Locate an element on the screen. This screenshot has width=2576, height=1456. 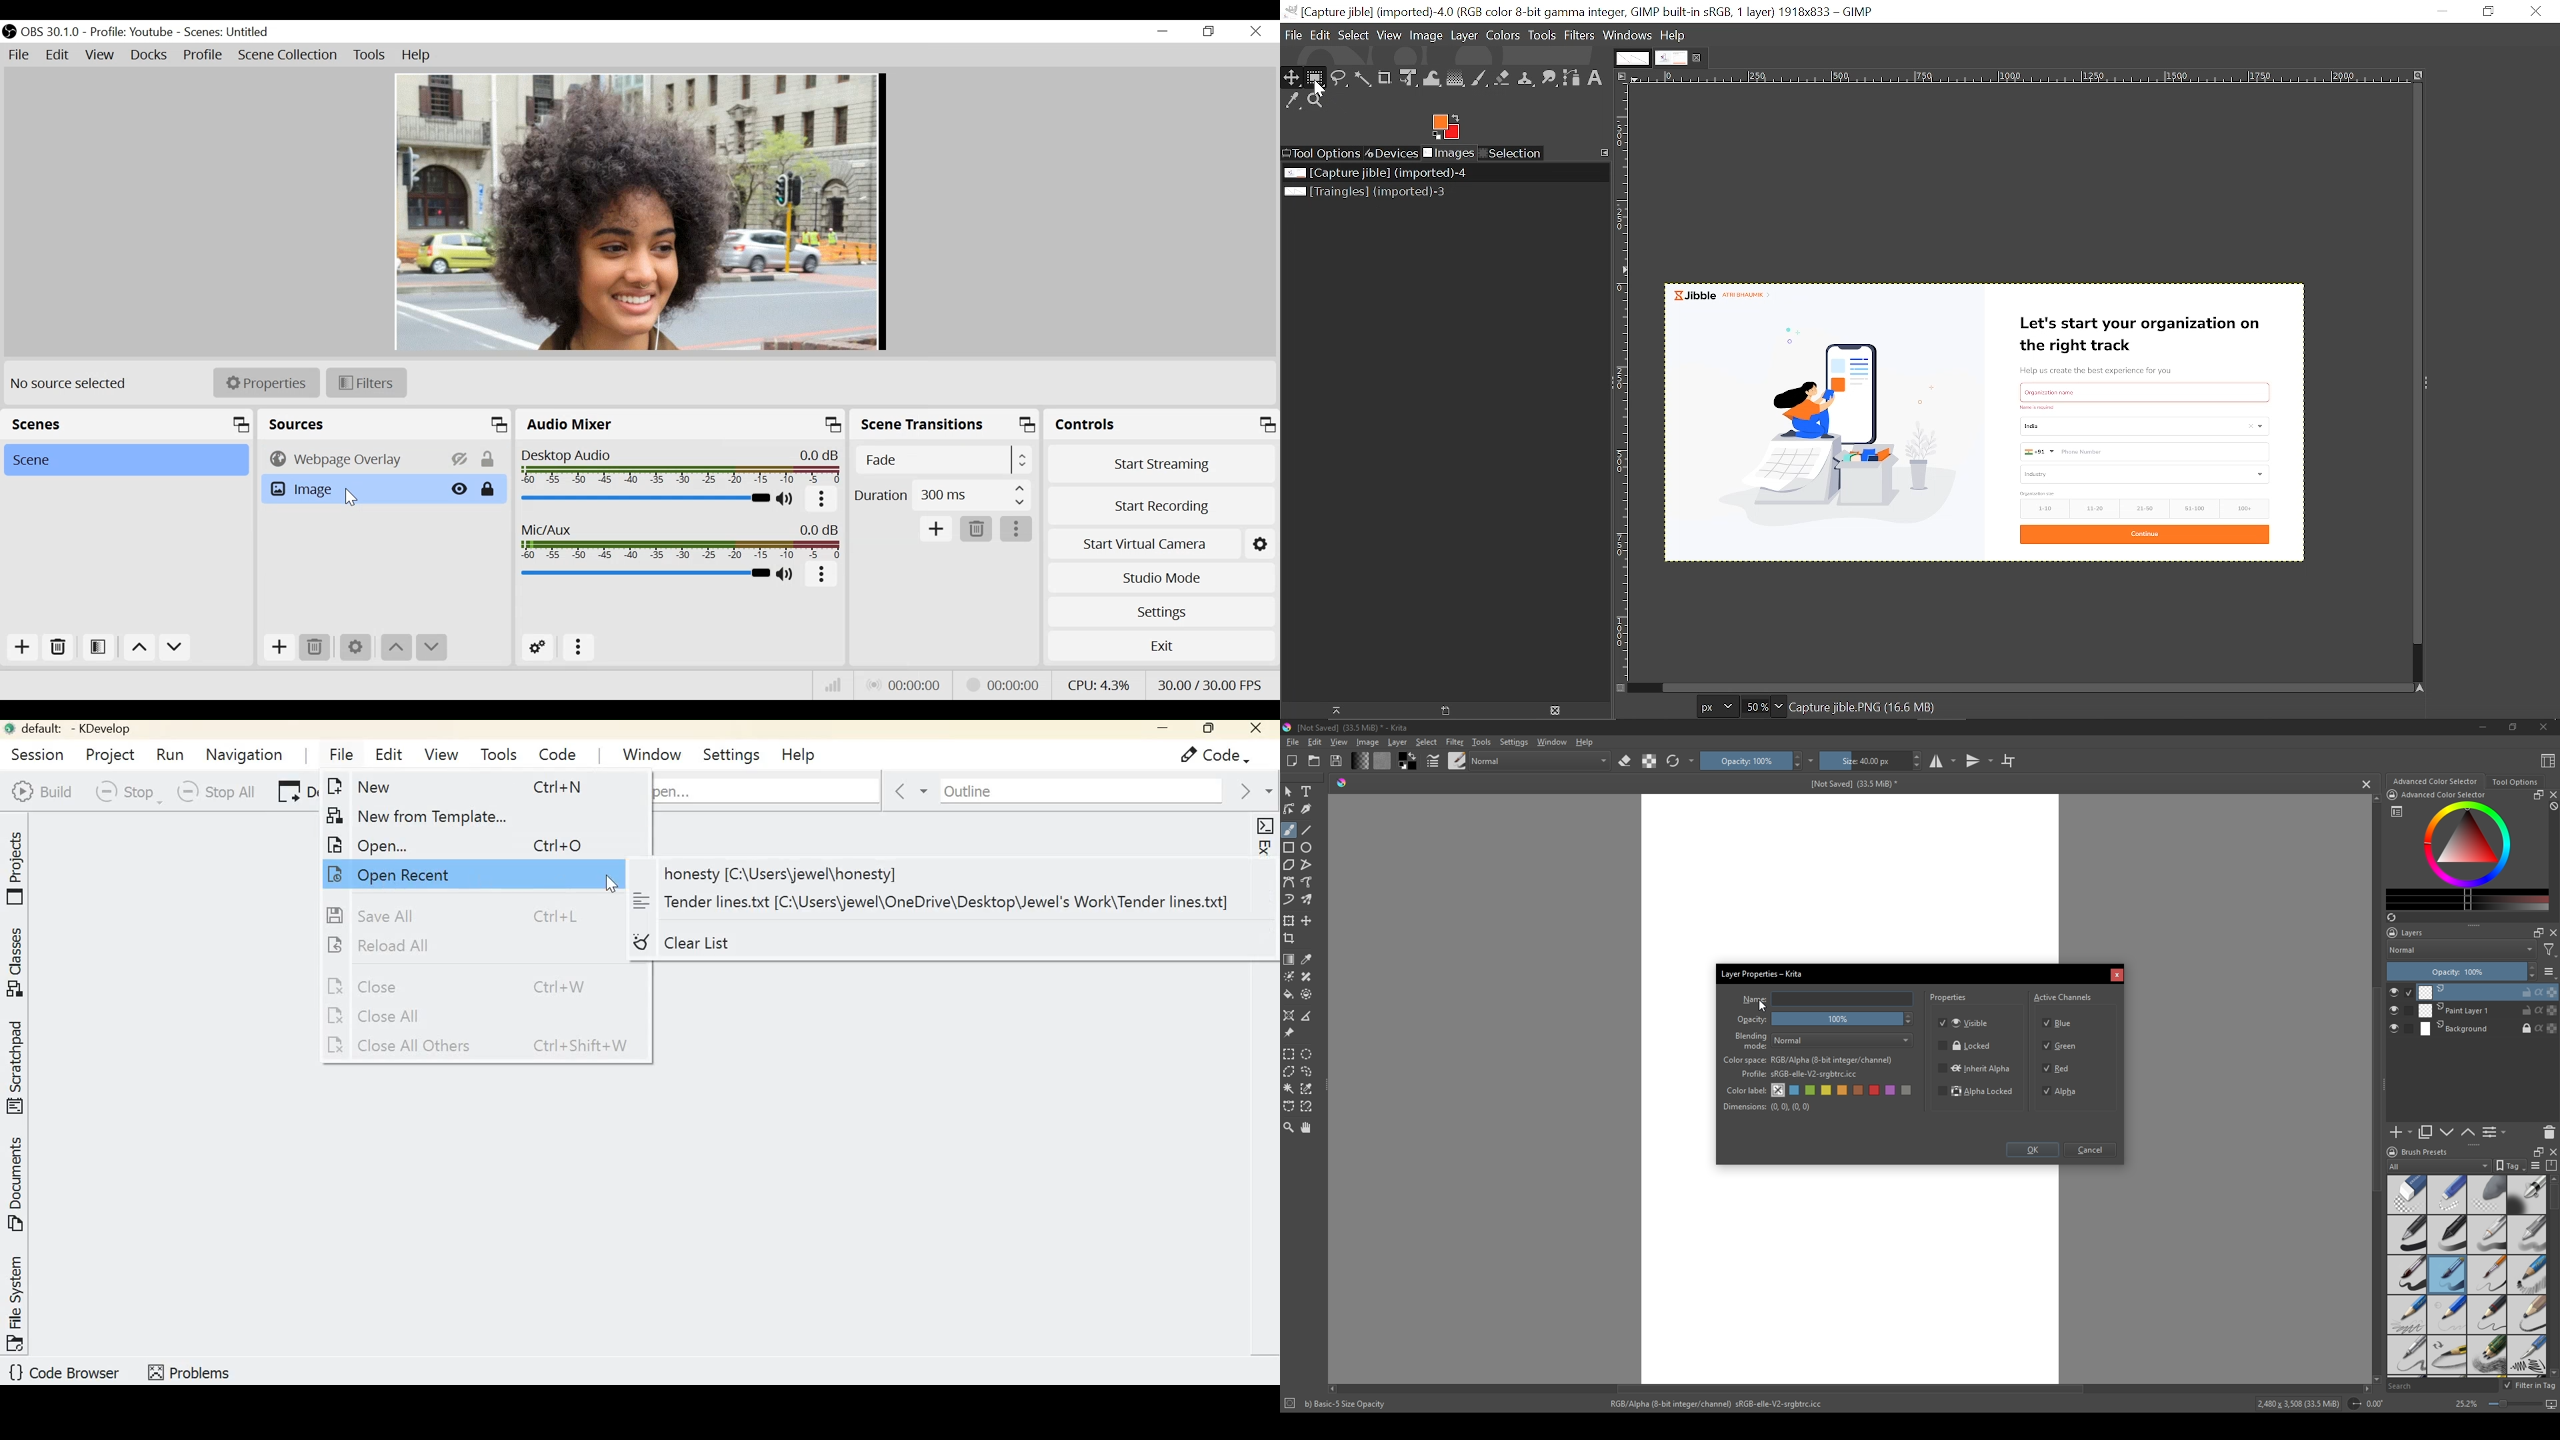
soft eraser is located at coordinates (2487, 1194).